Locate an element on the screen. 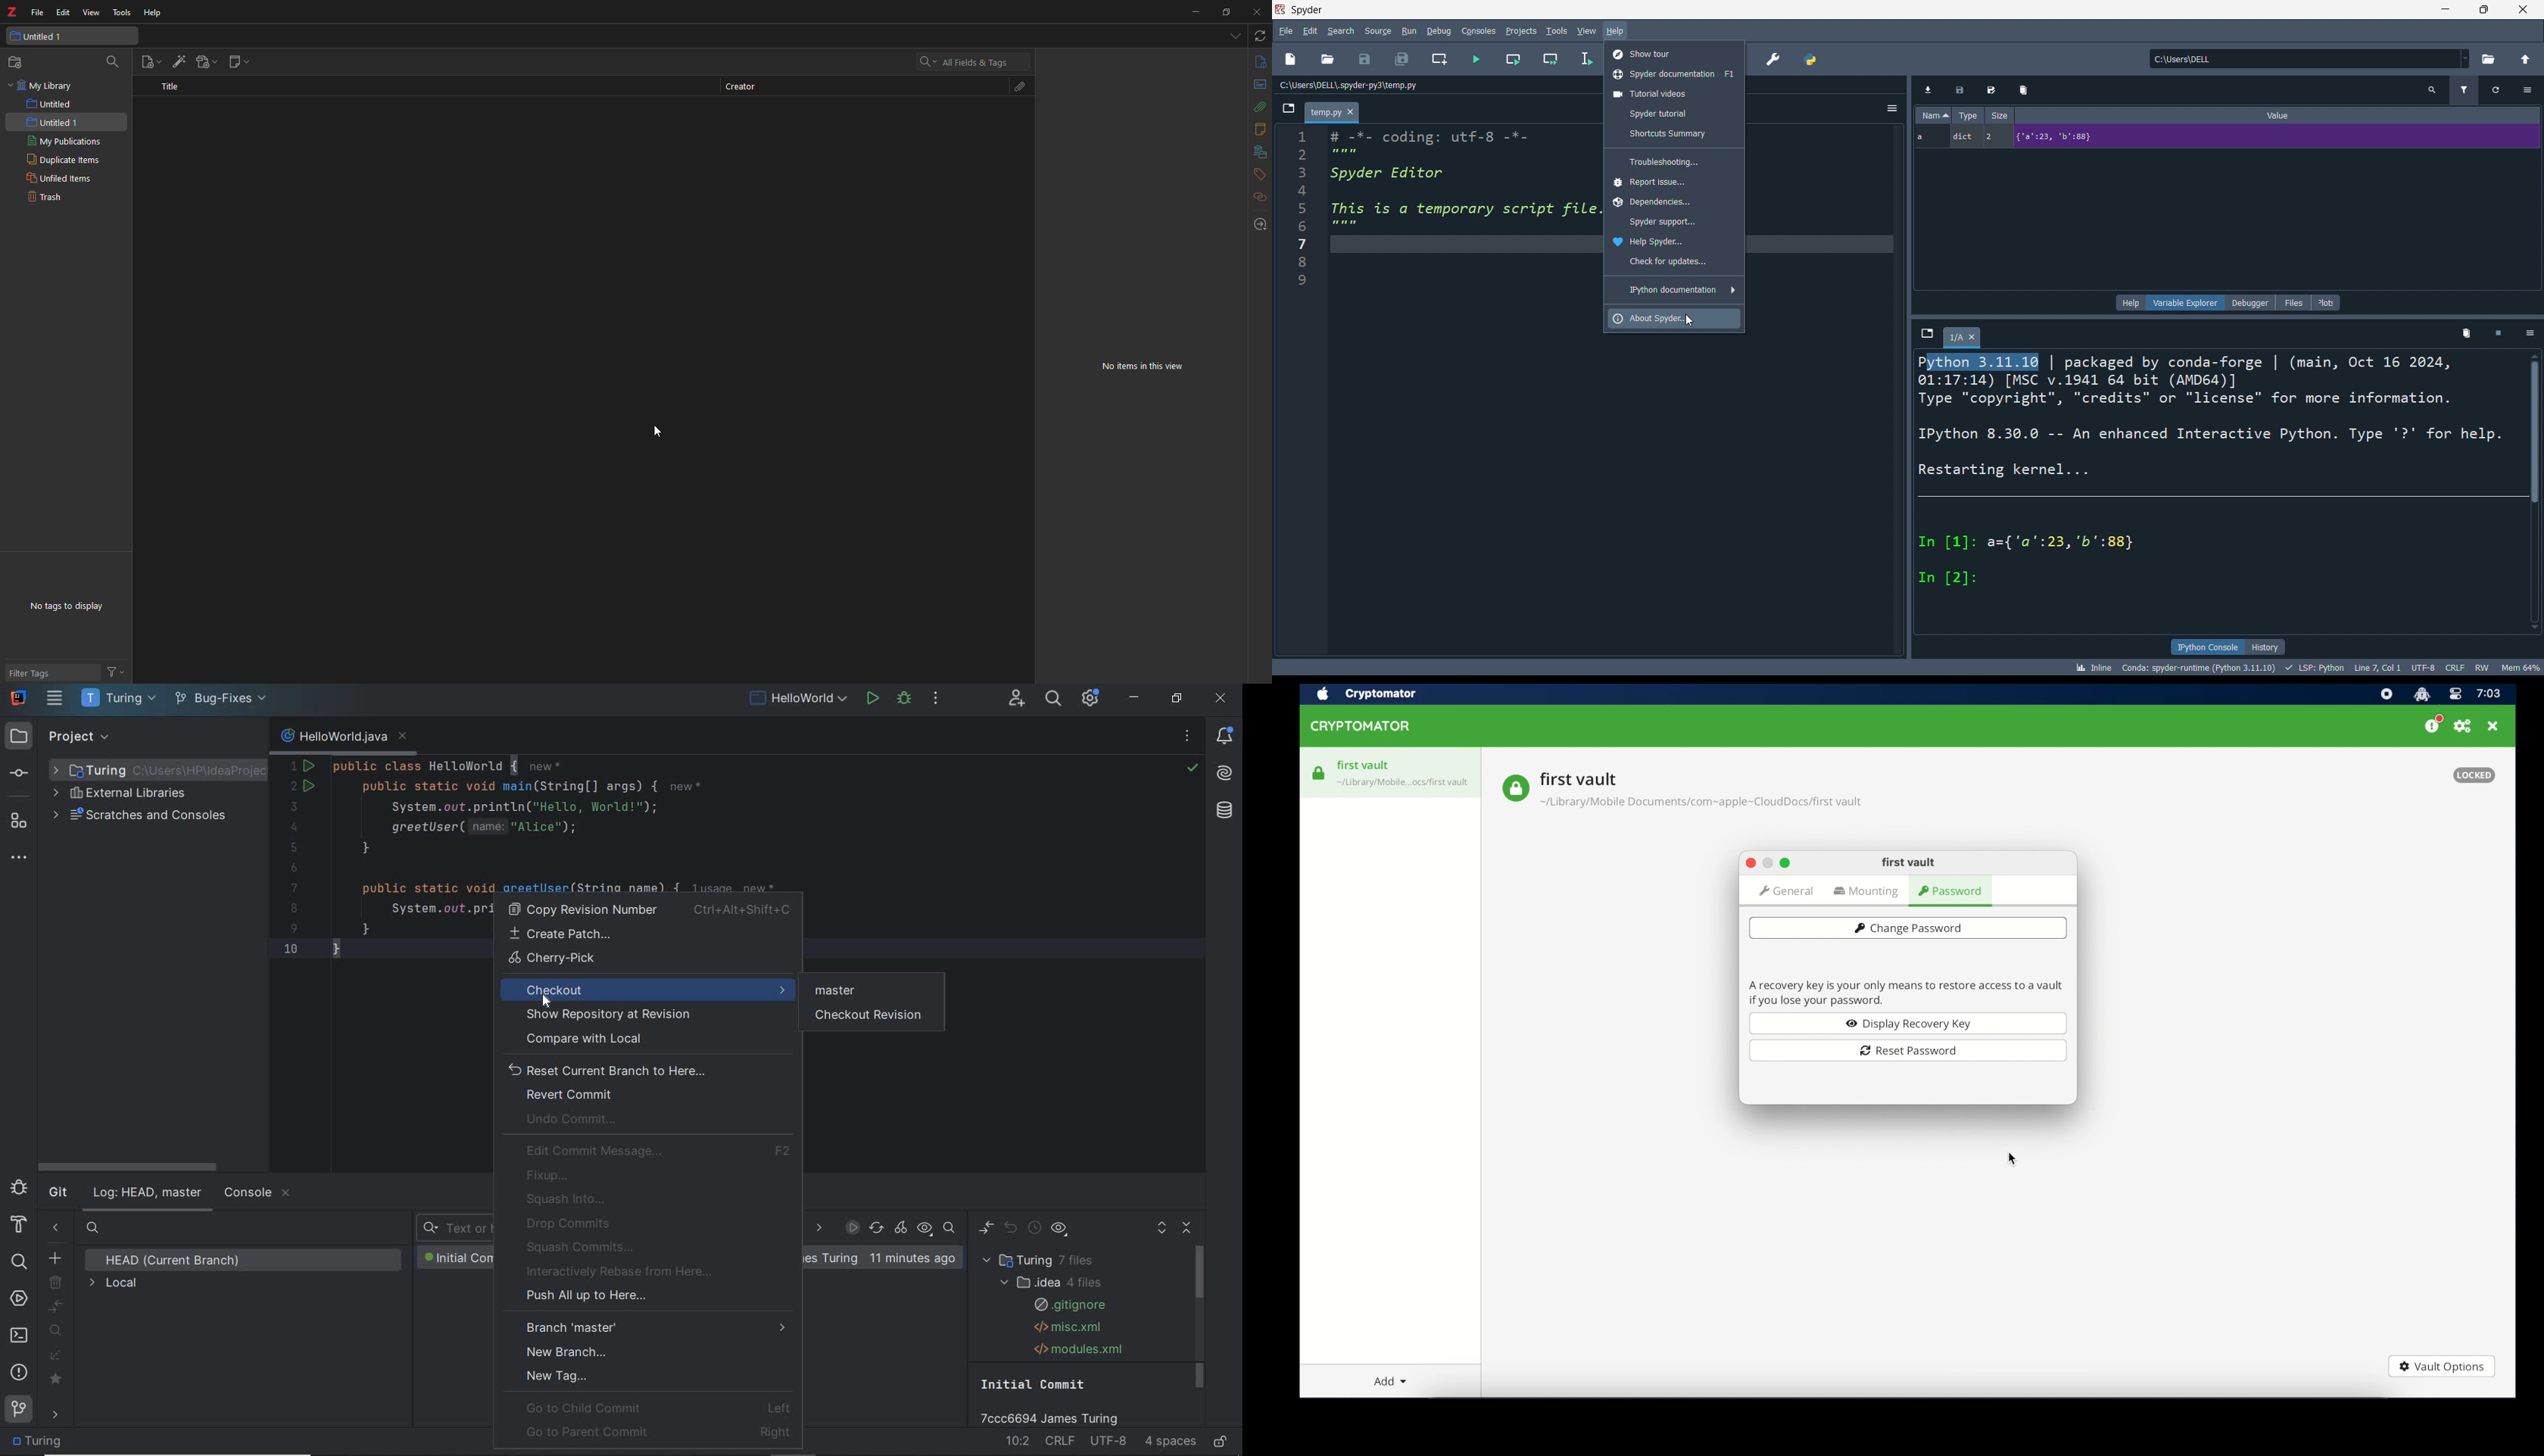 The image size is (2548, 1456). ipython console is located at coordinates (2206, 647).